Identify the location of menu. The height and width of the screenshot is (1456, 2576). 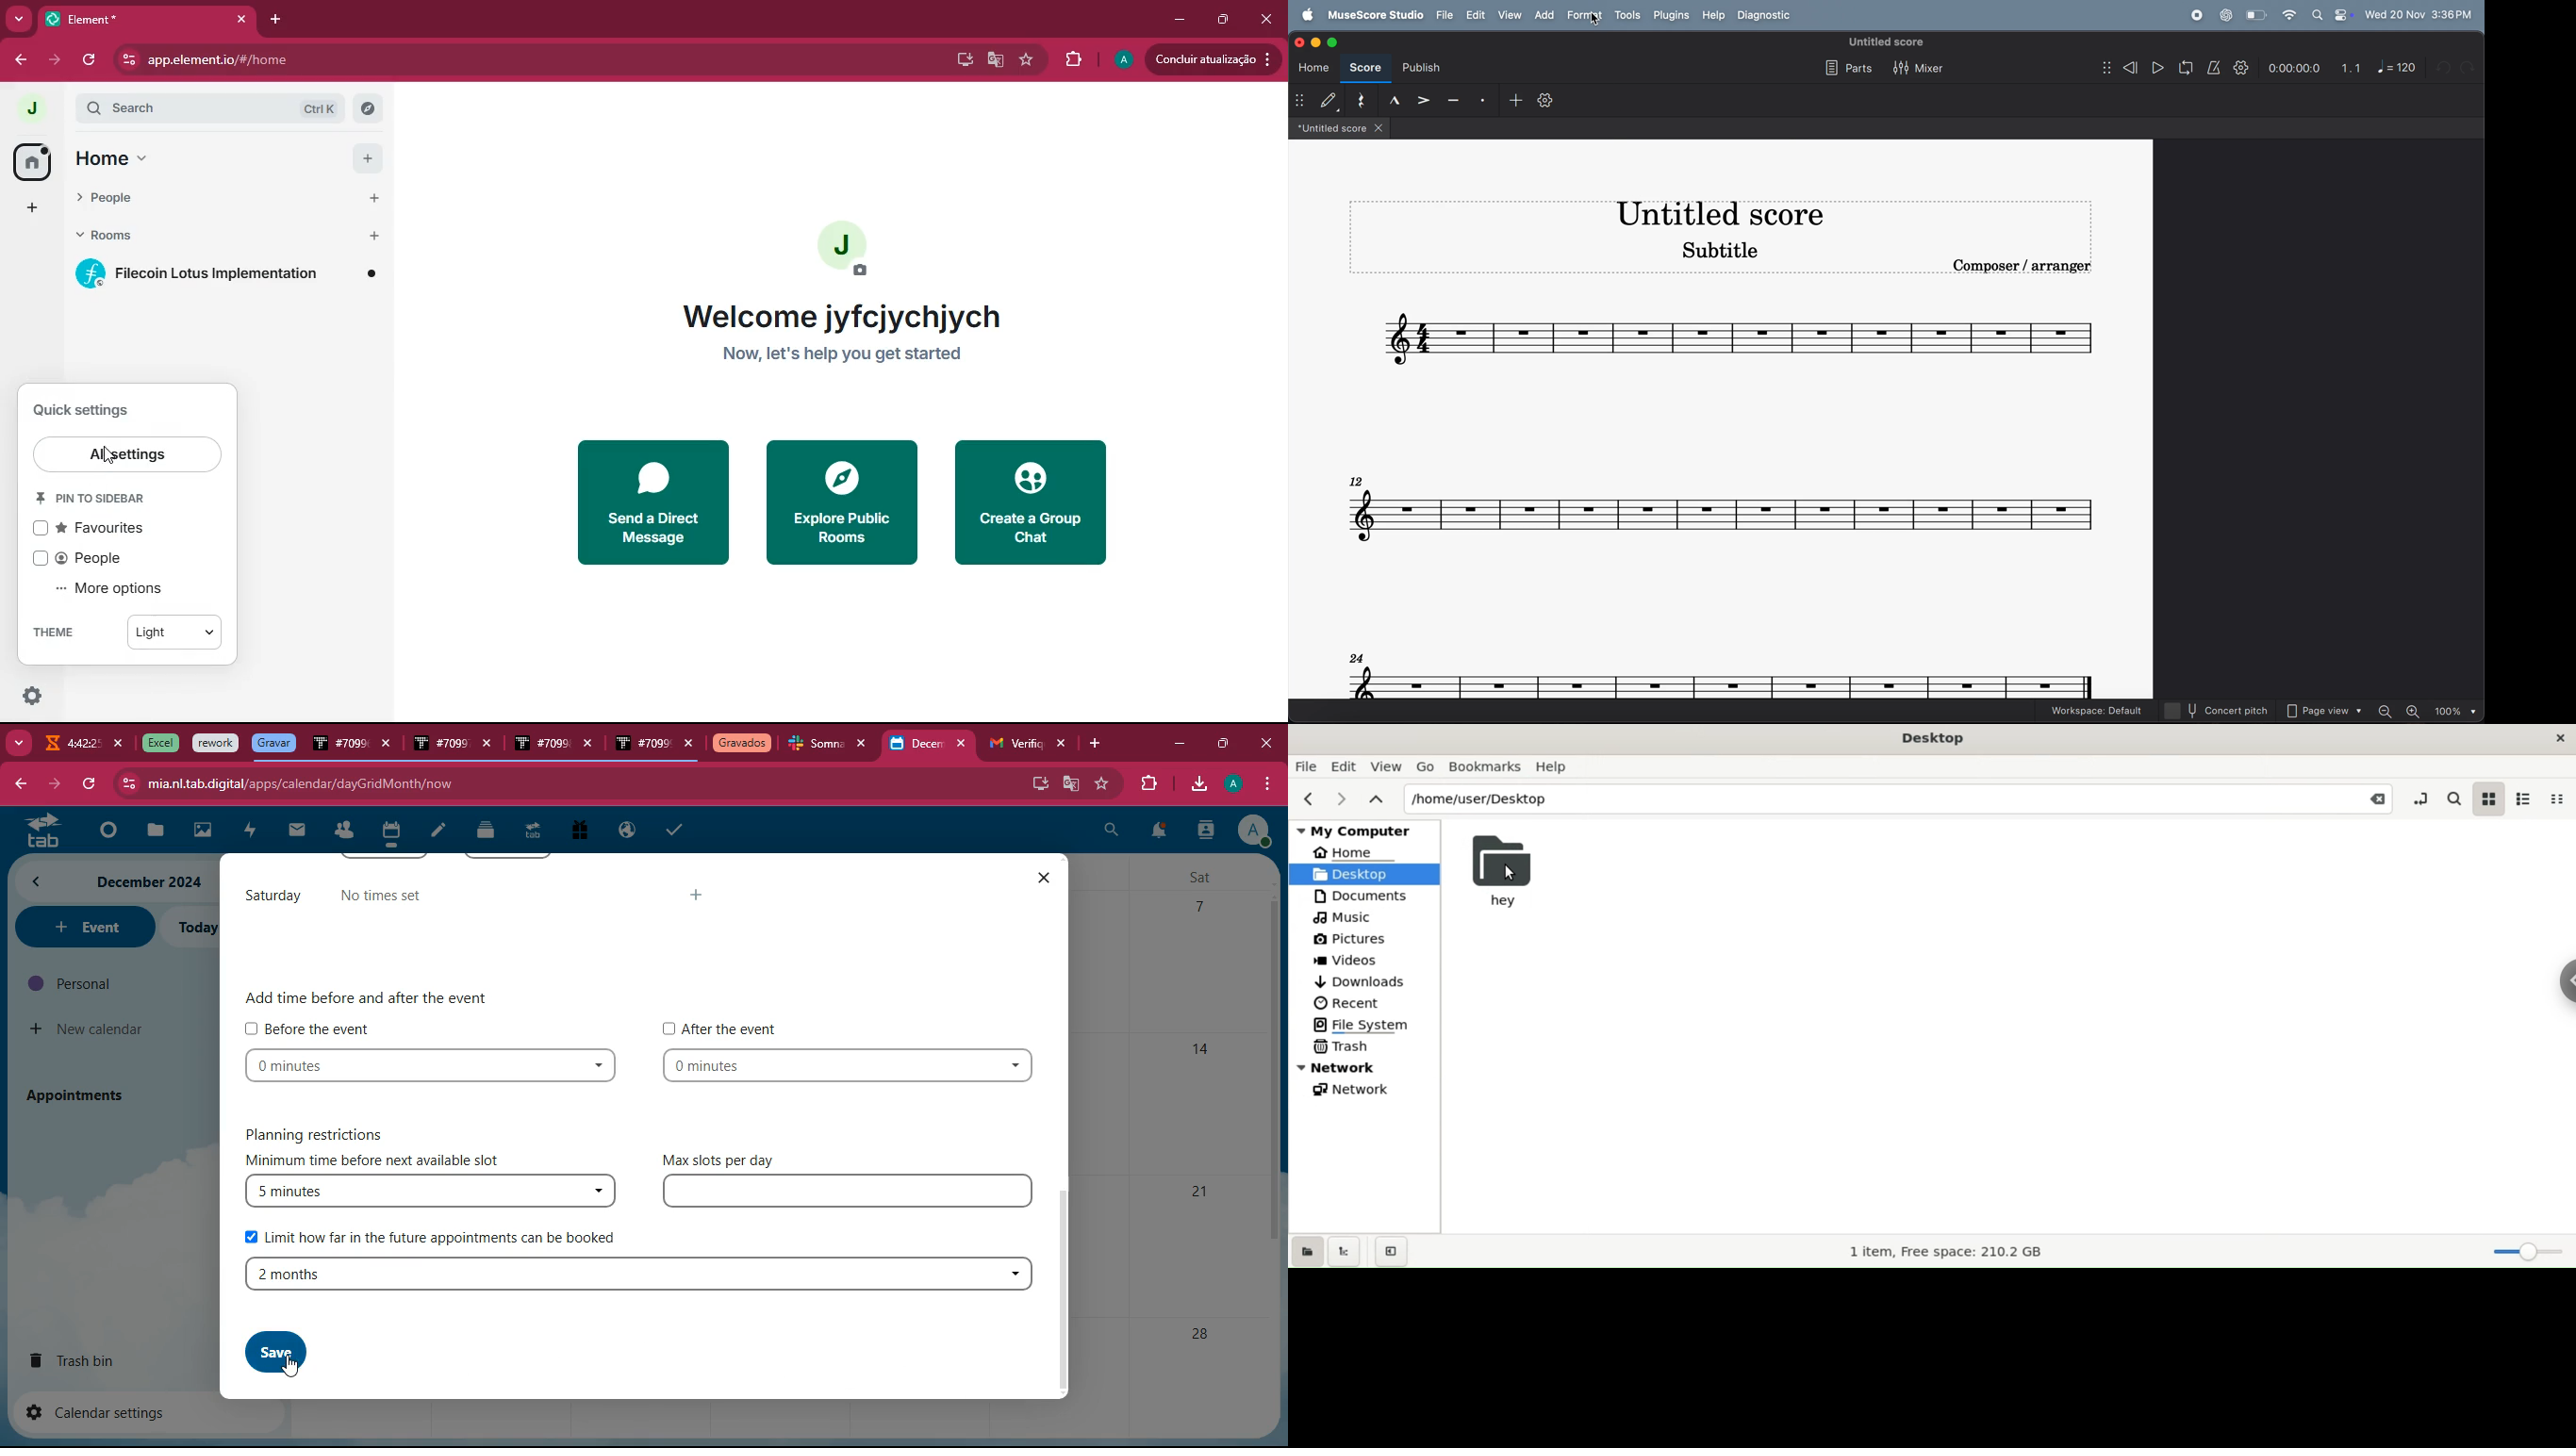
(1264, 784).